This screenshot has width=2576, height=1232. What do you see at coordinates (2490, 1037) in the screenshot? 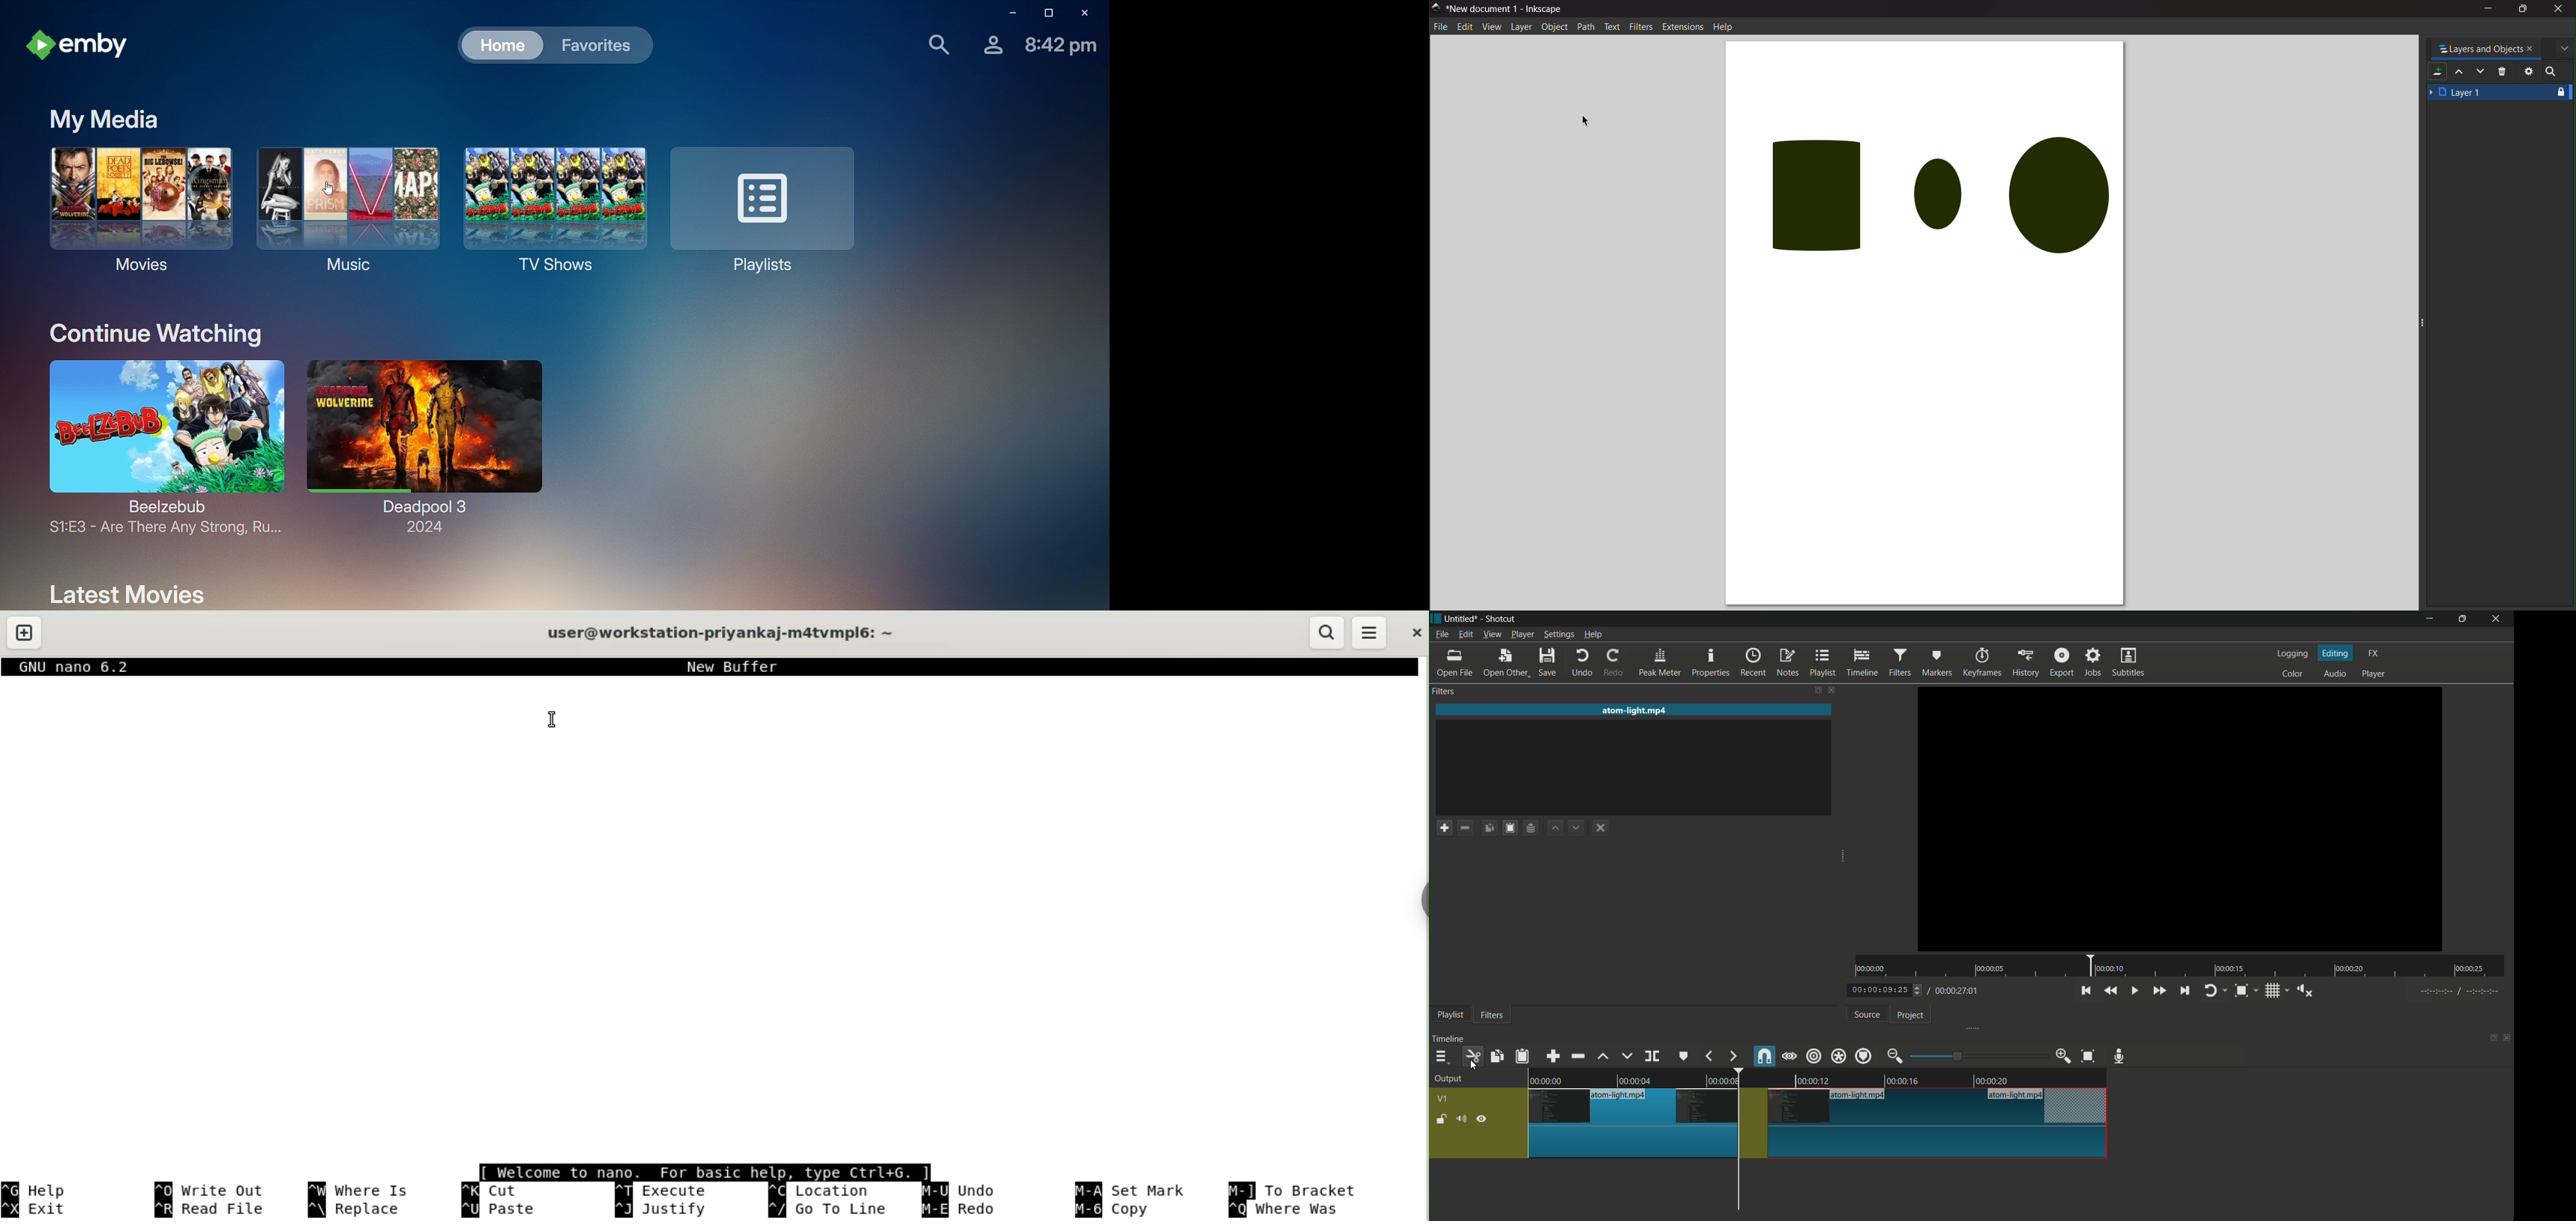
I see `change layout` at bounding box center [2490, 1037].